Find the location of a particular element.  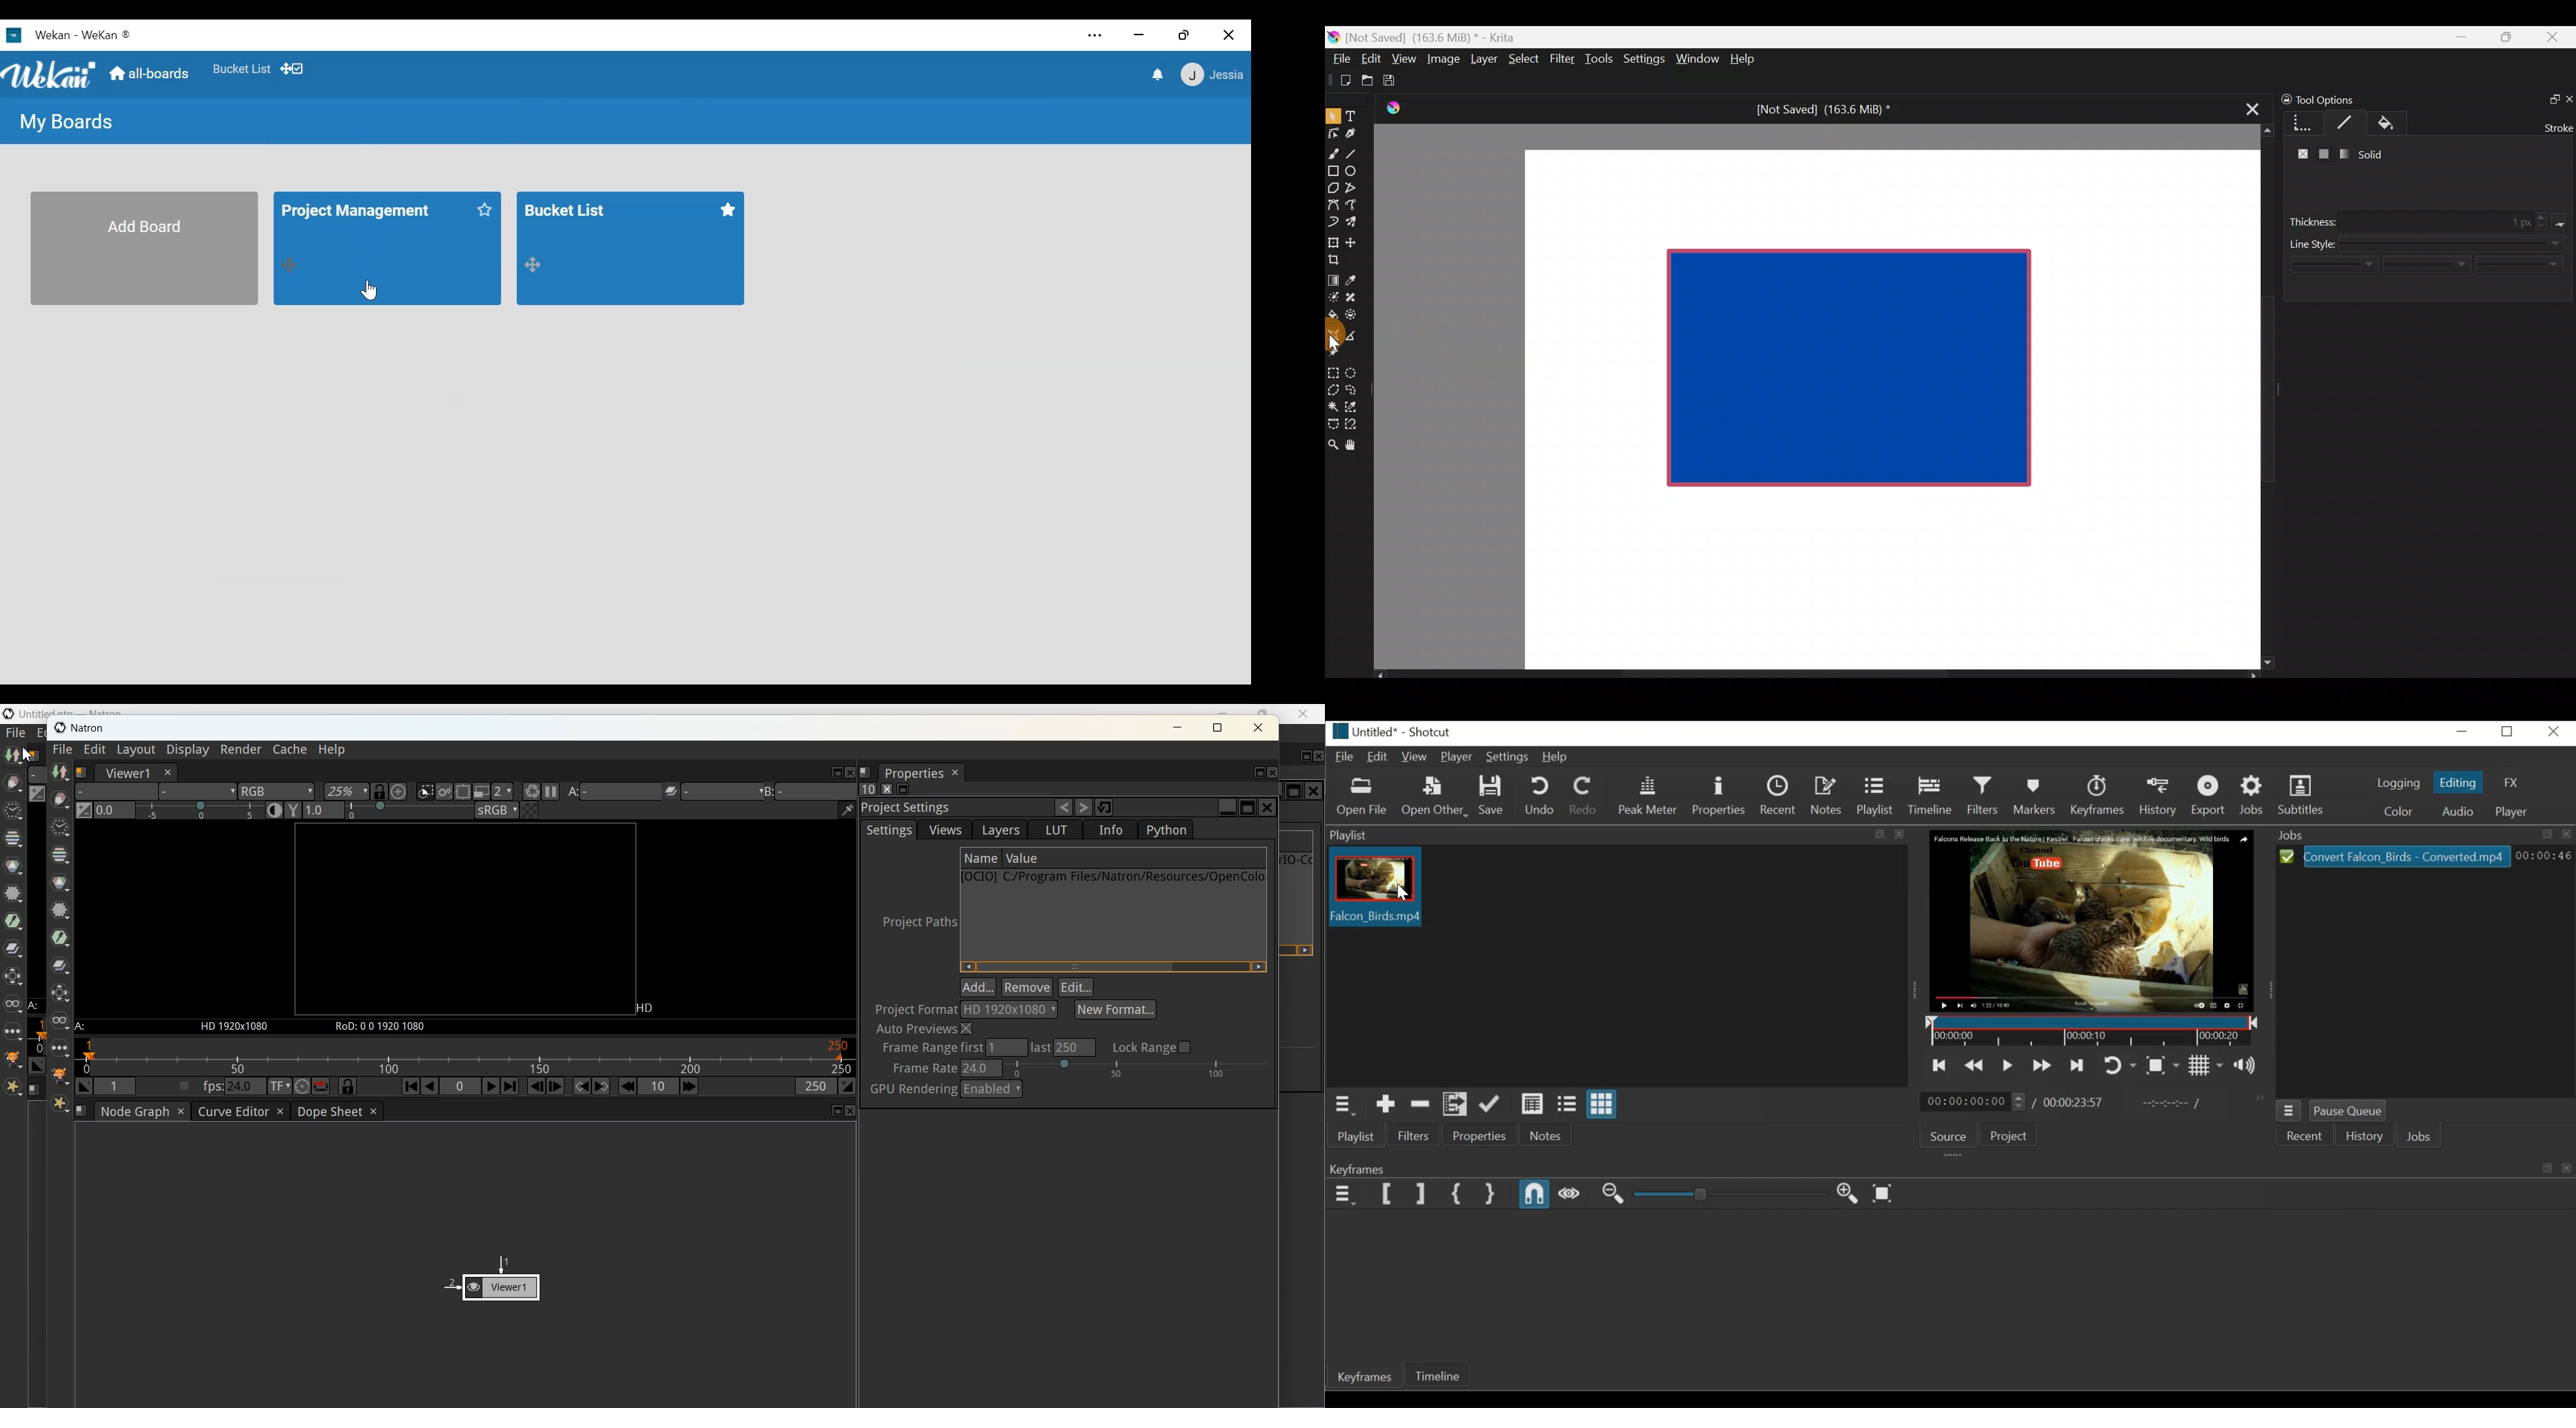

Freehand brush tool is located at coordinates (1333, 149).